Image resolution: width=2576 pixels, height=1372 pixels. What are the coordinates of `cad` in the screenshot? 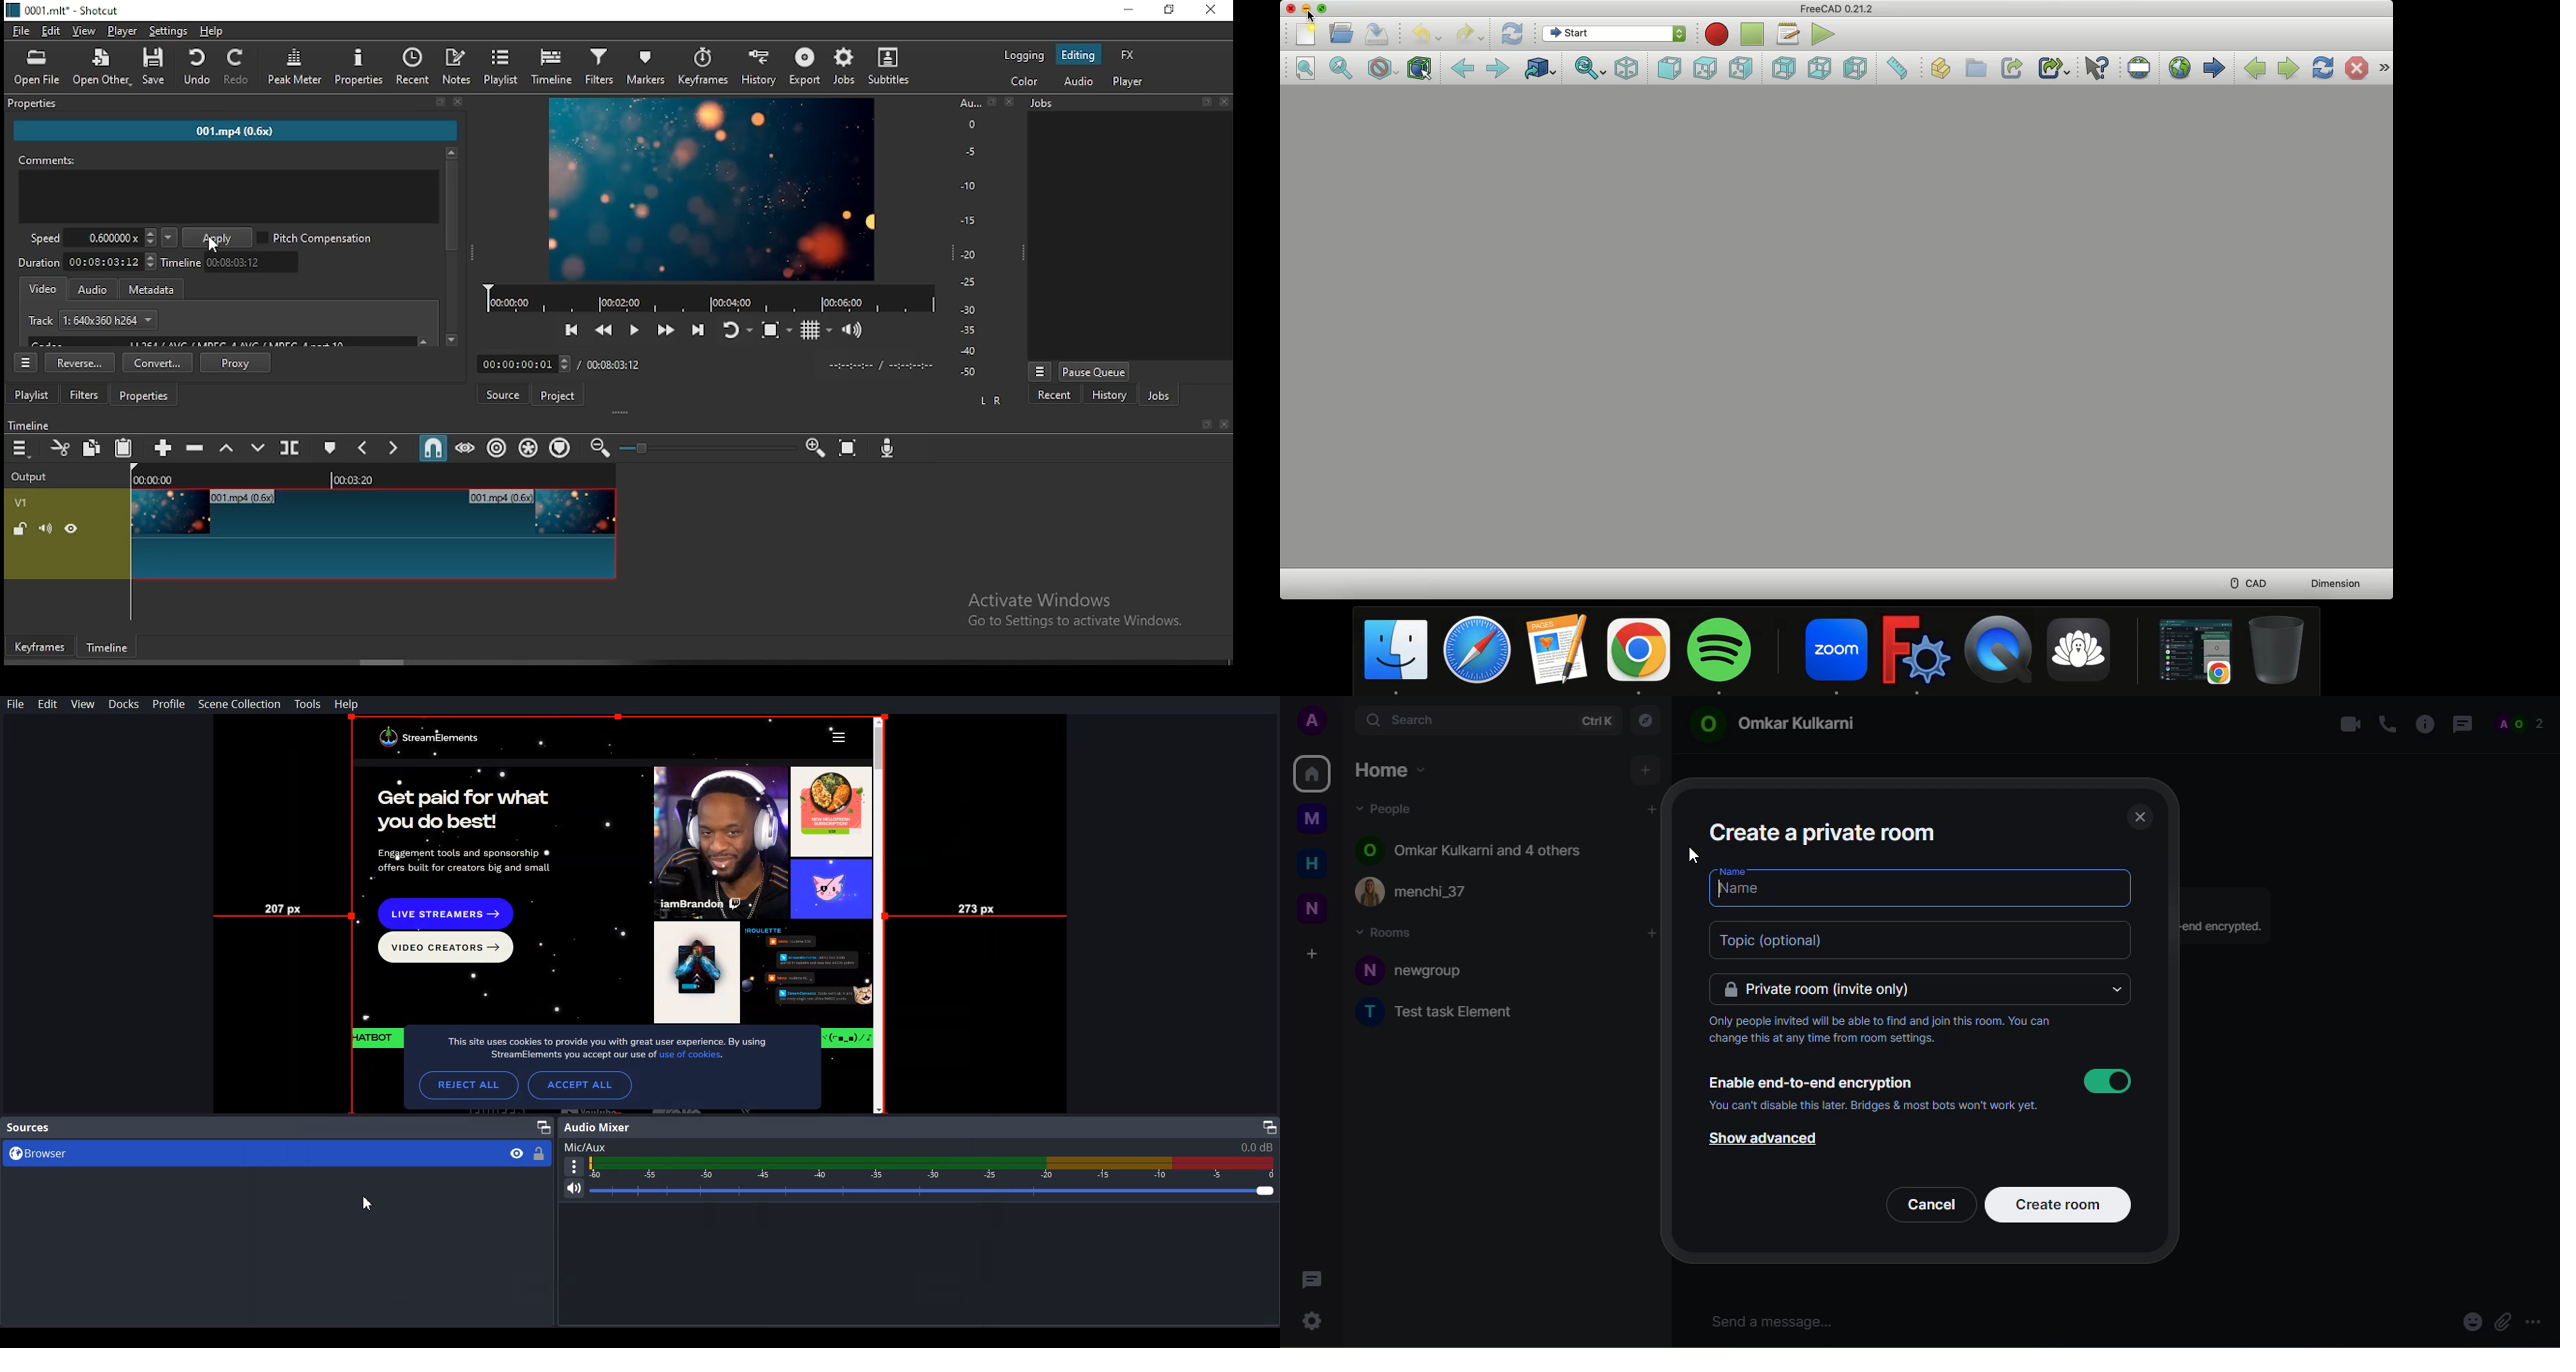 It's located at (2243, 580).